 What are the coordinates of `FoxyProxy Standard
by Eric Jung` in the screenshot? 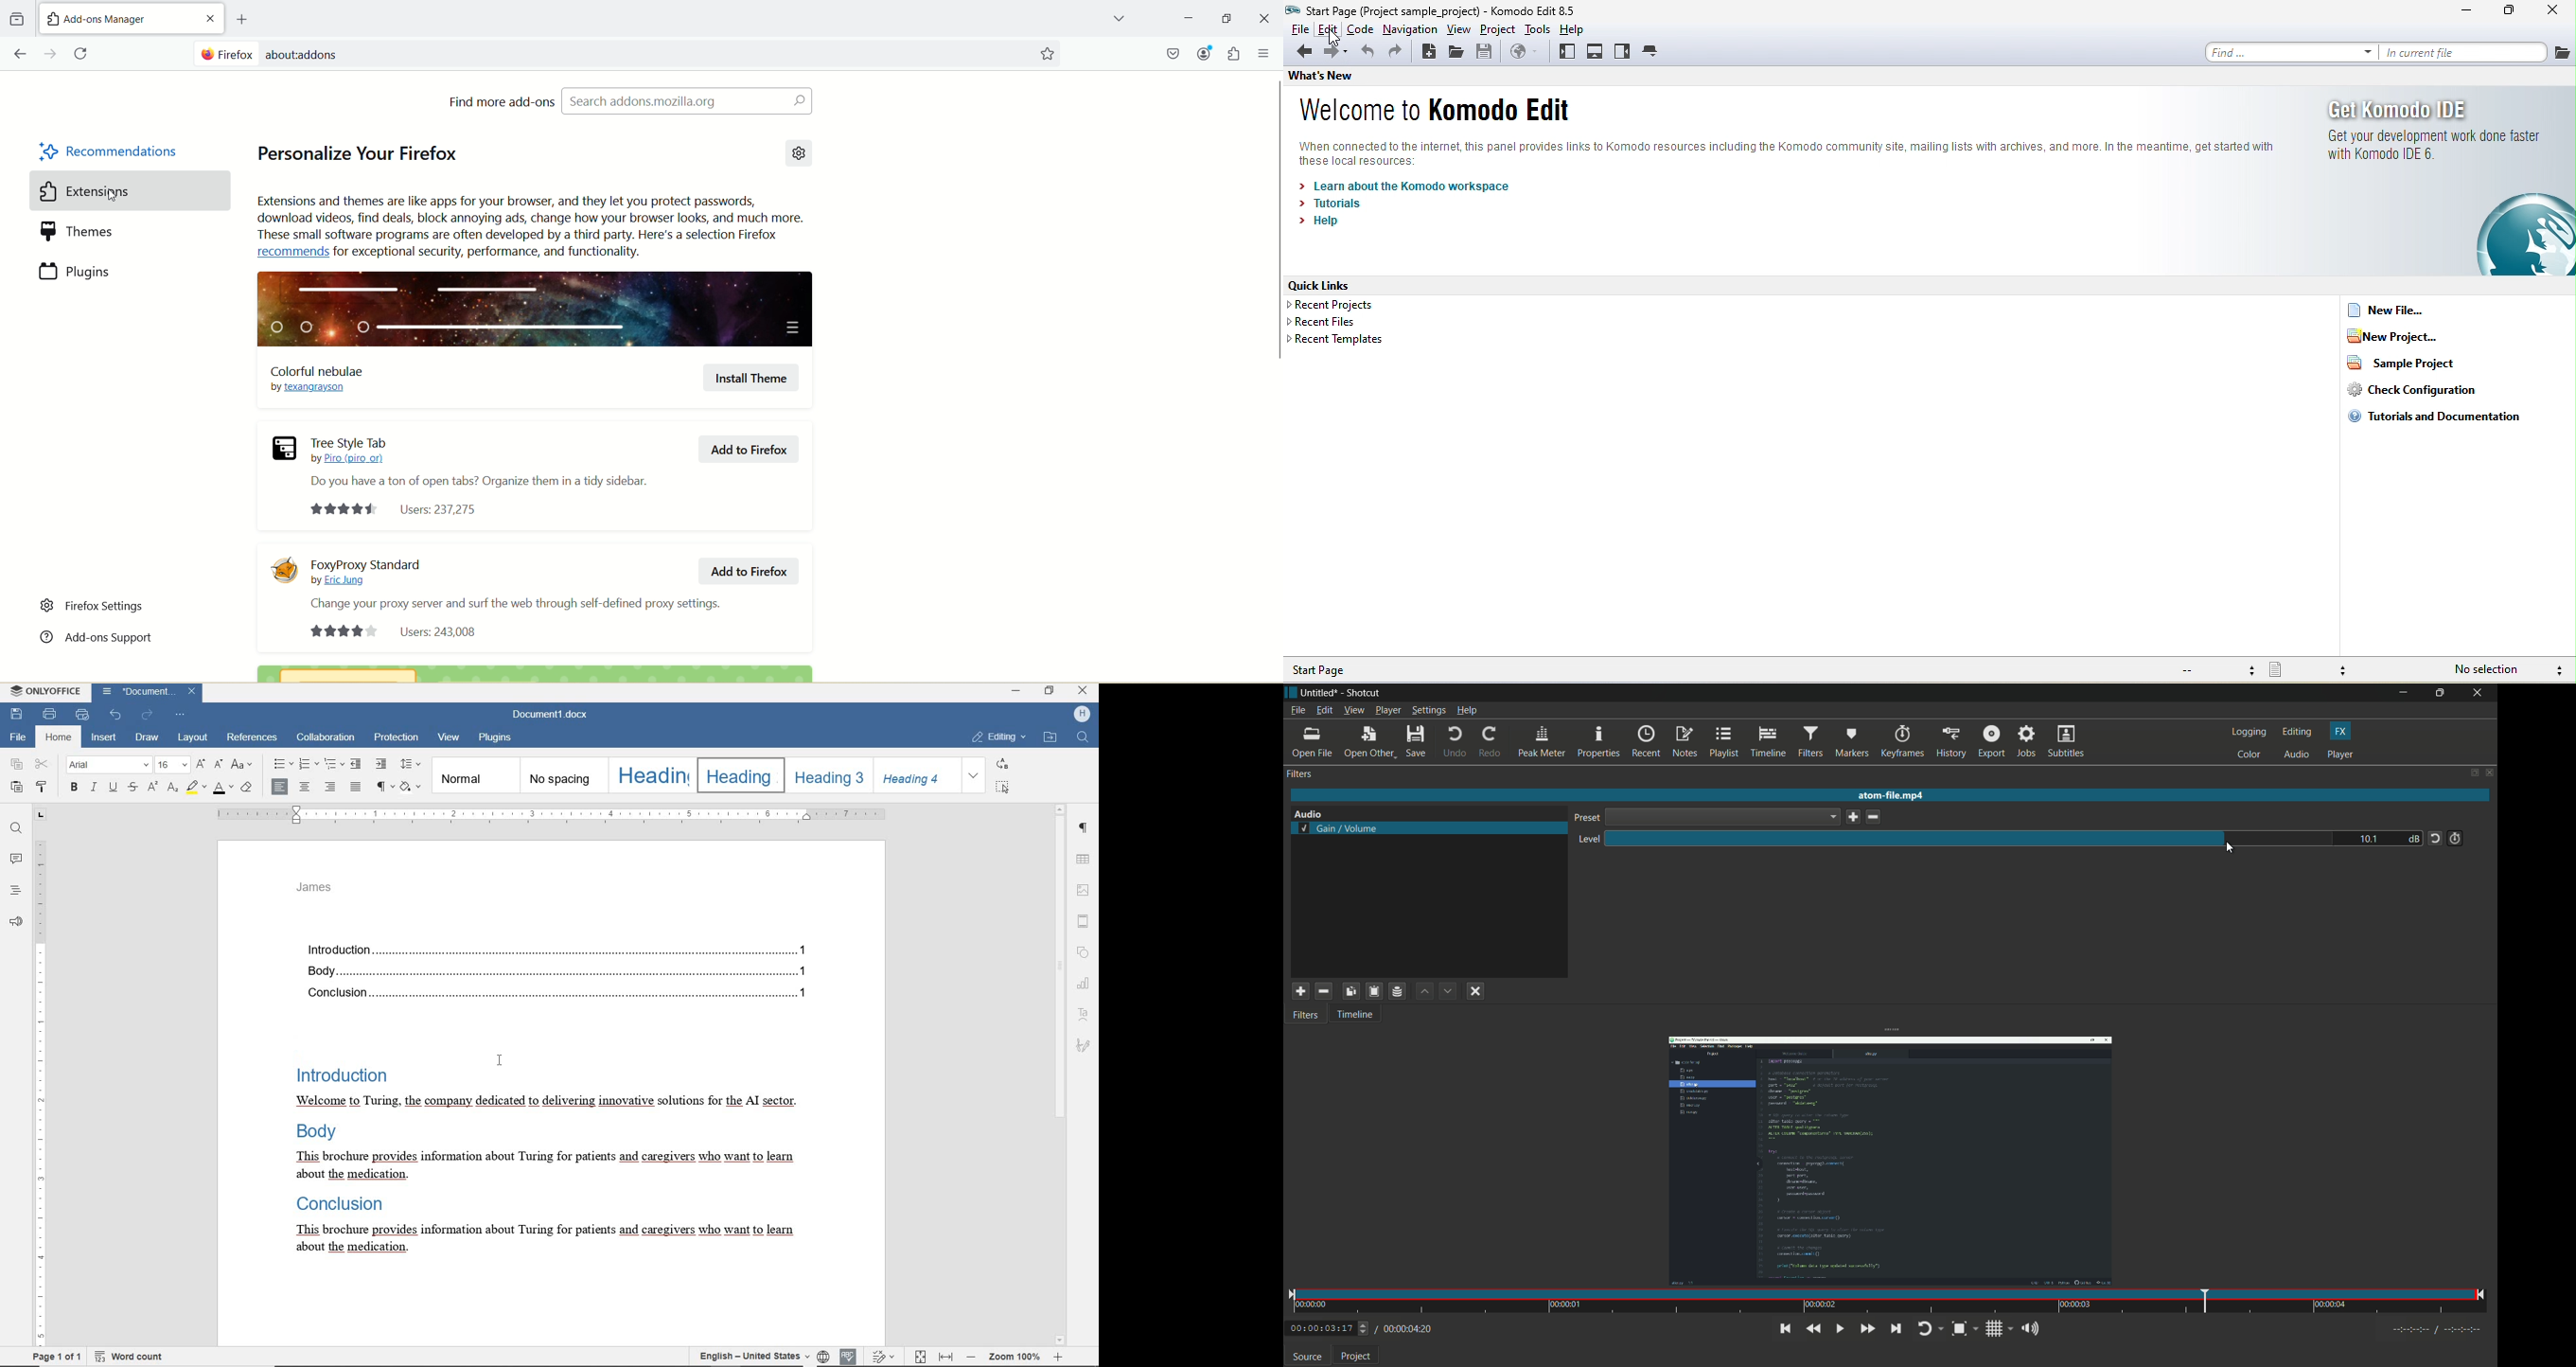 It's located at (369, 572).